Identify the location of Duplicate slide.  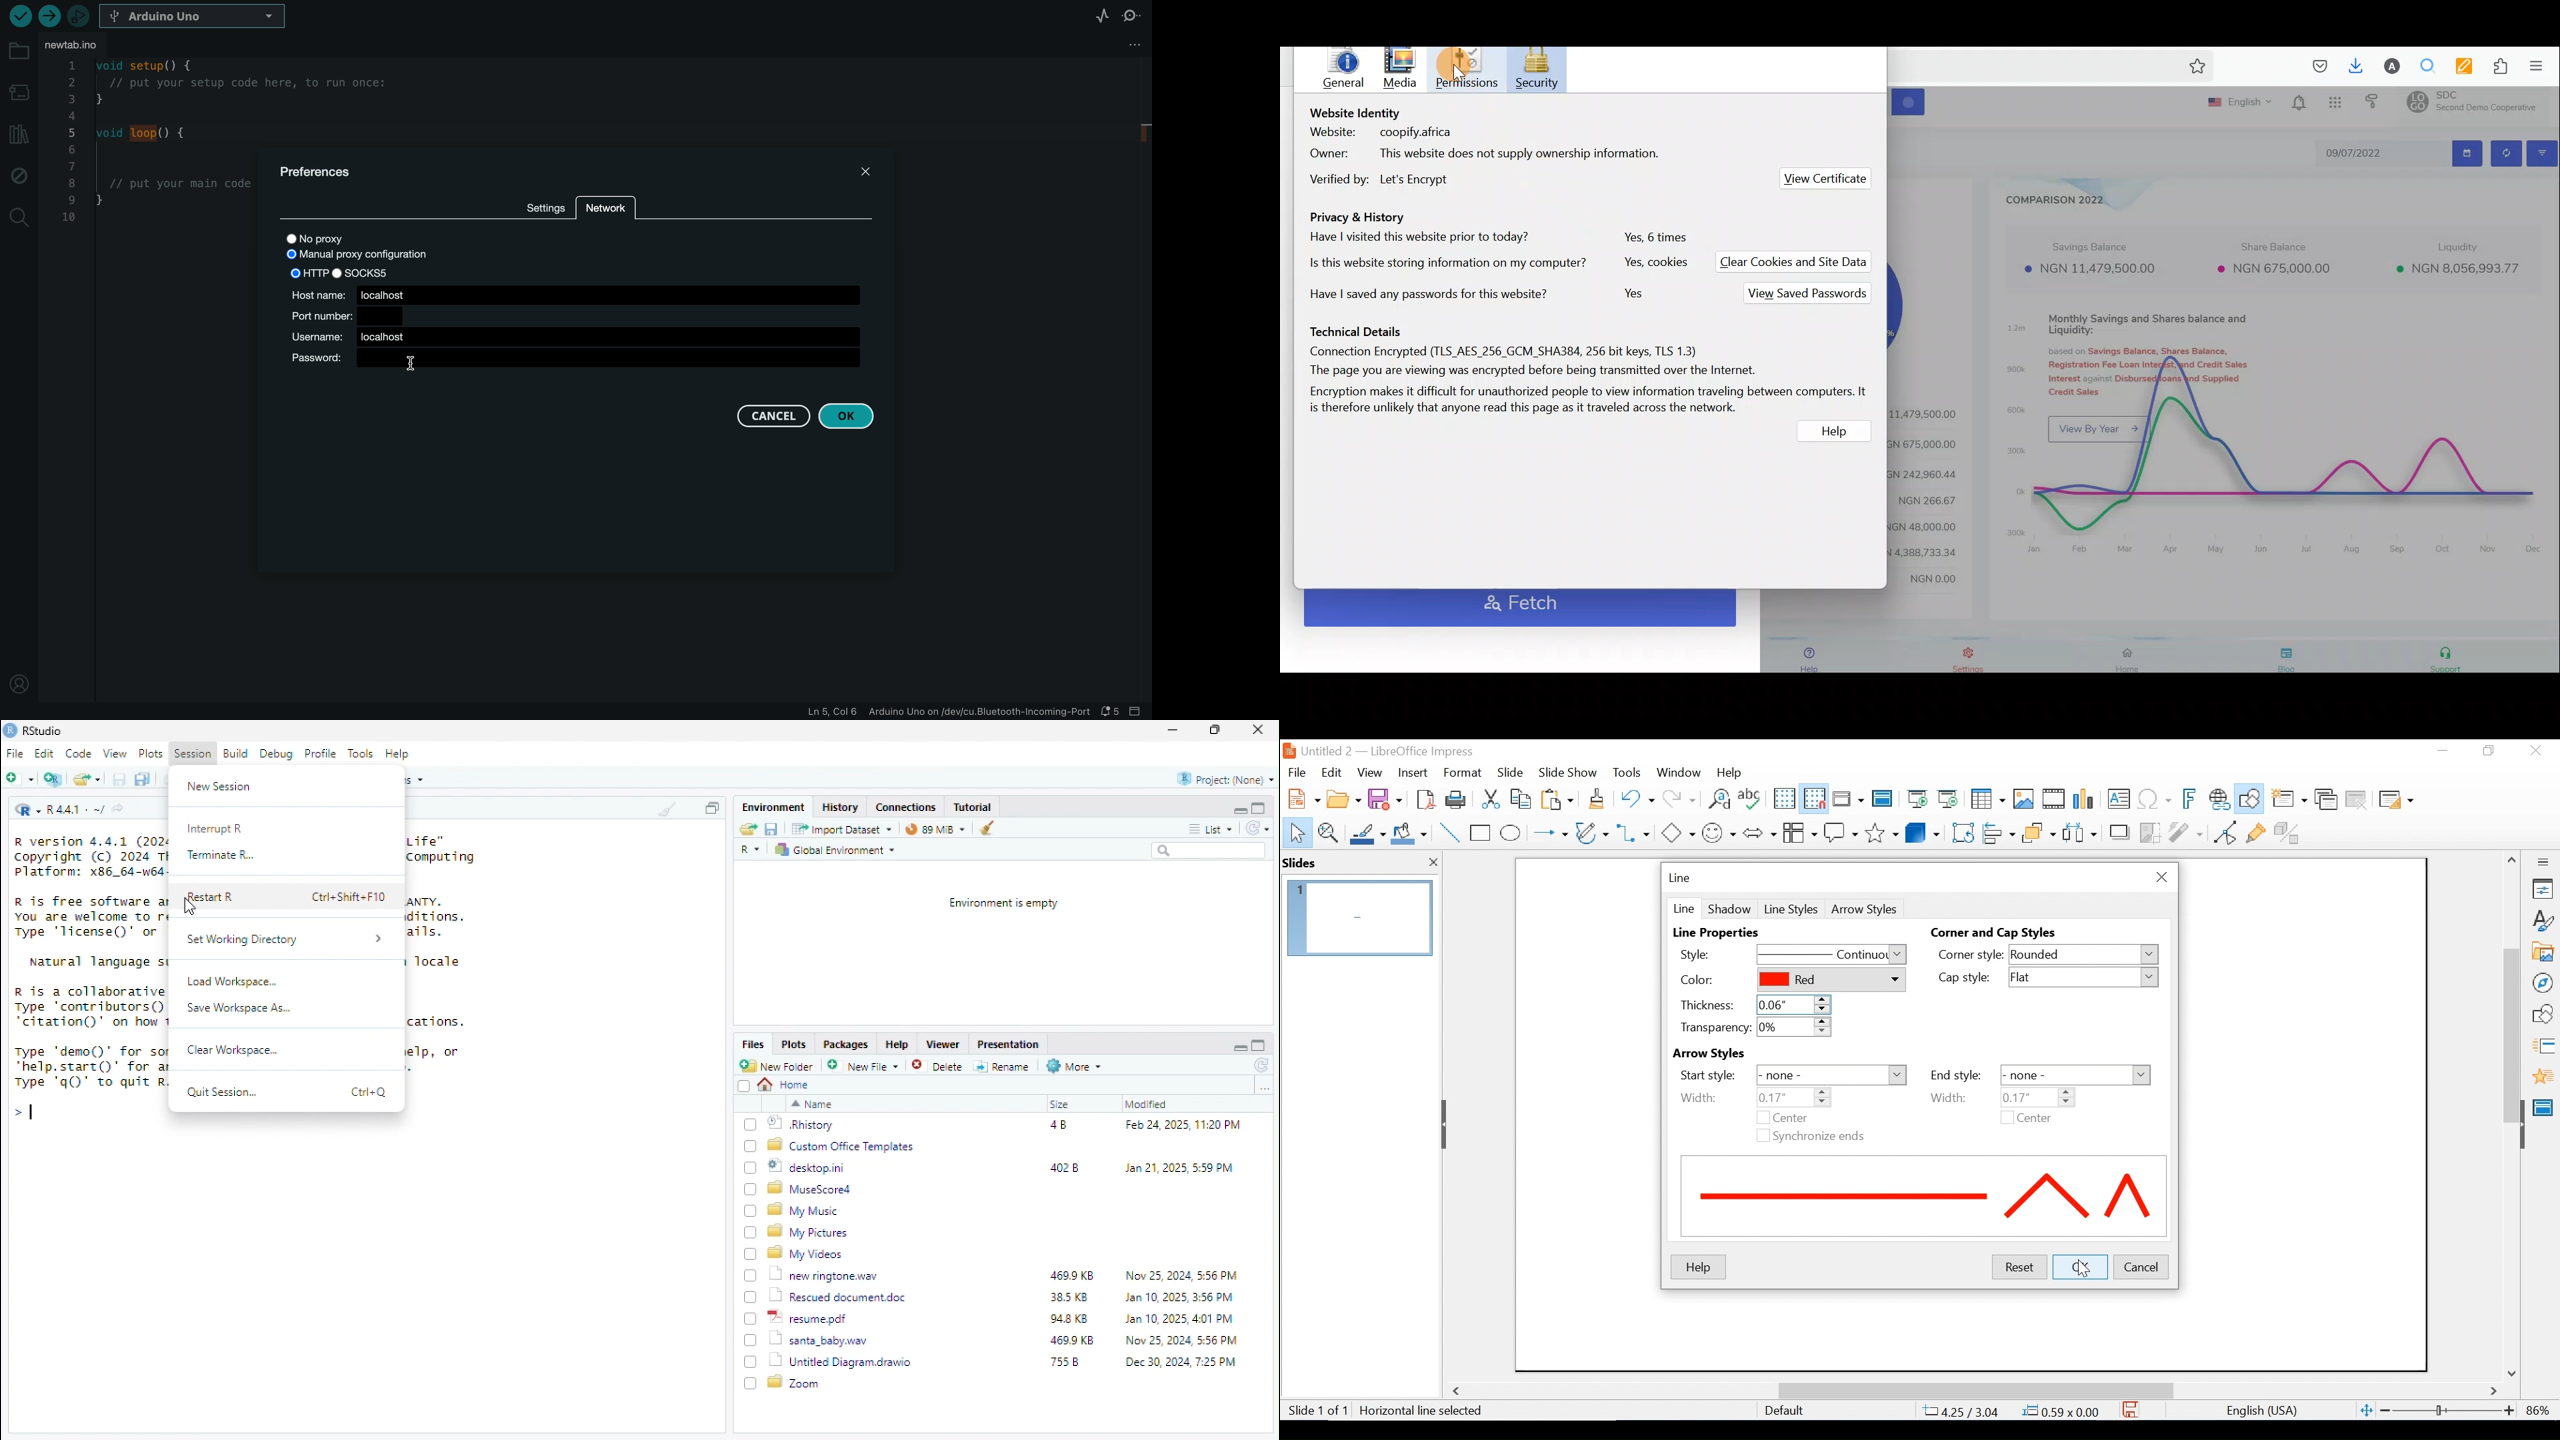
(2326, 800).